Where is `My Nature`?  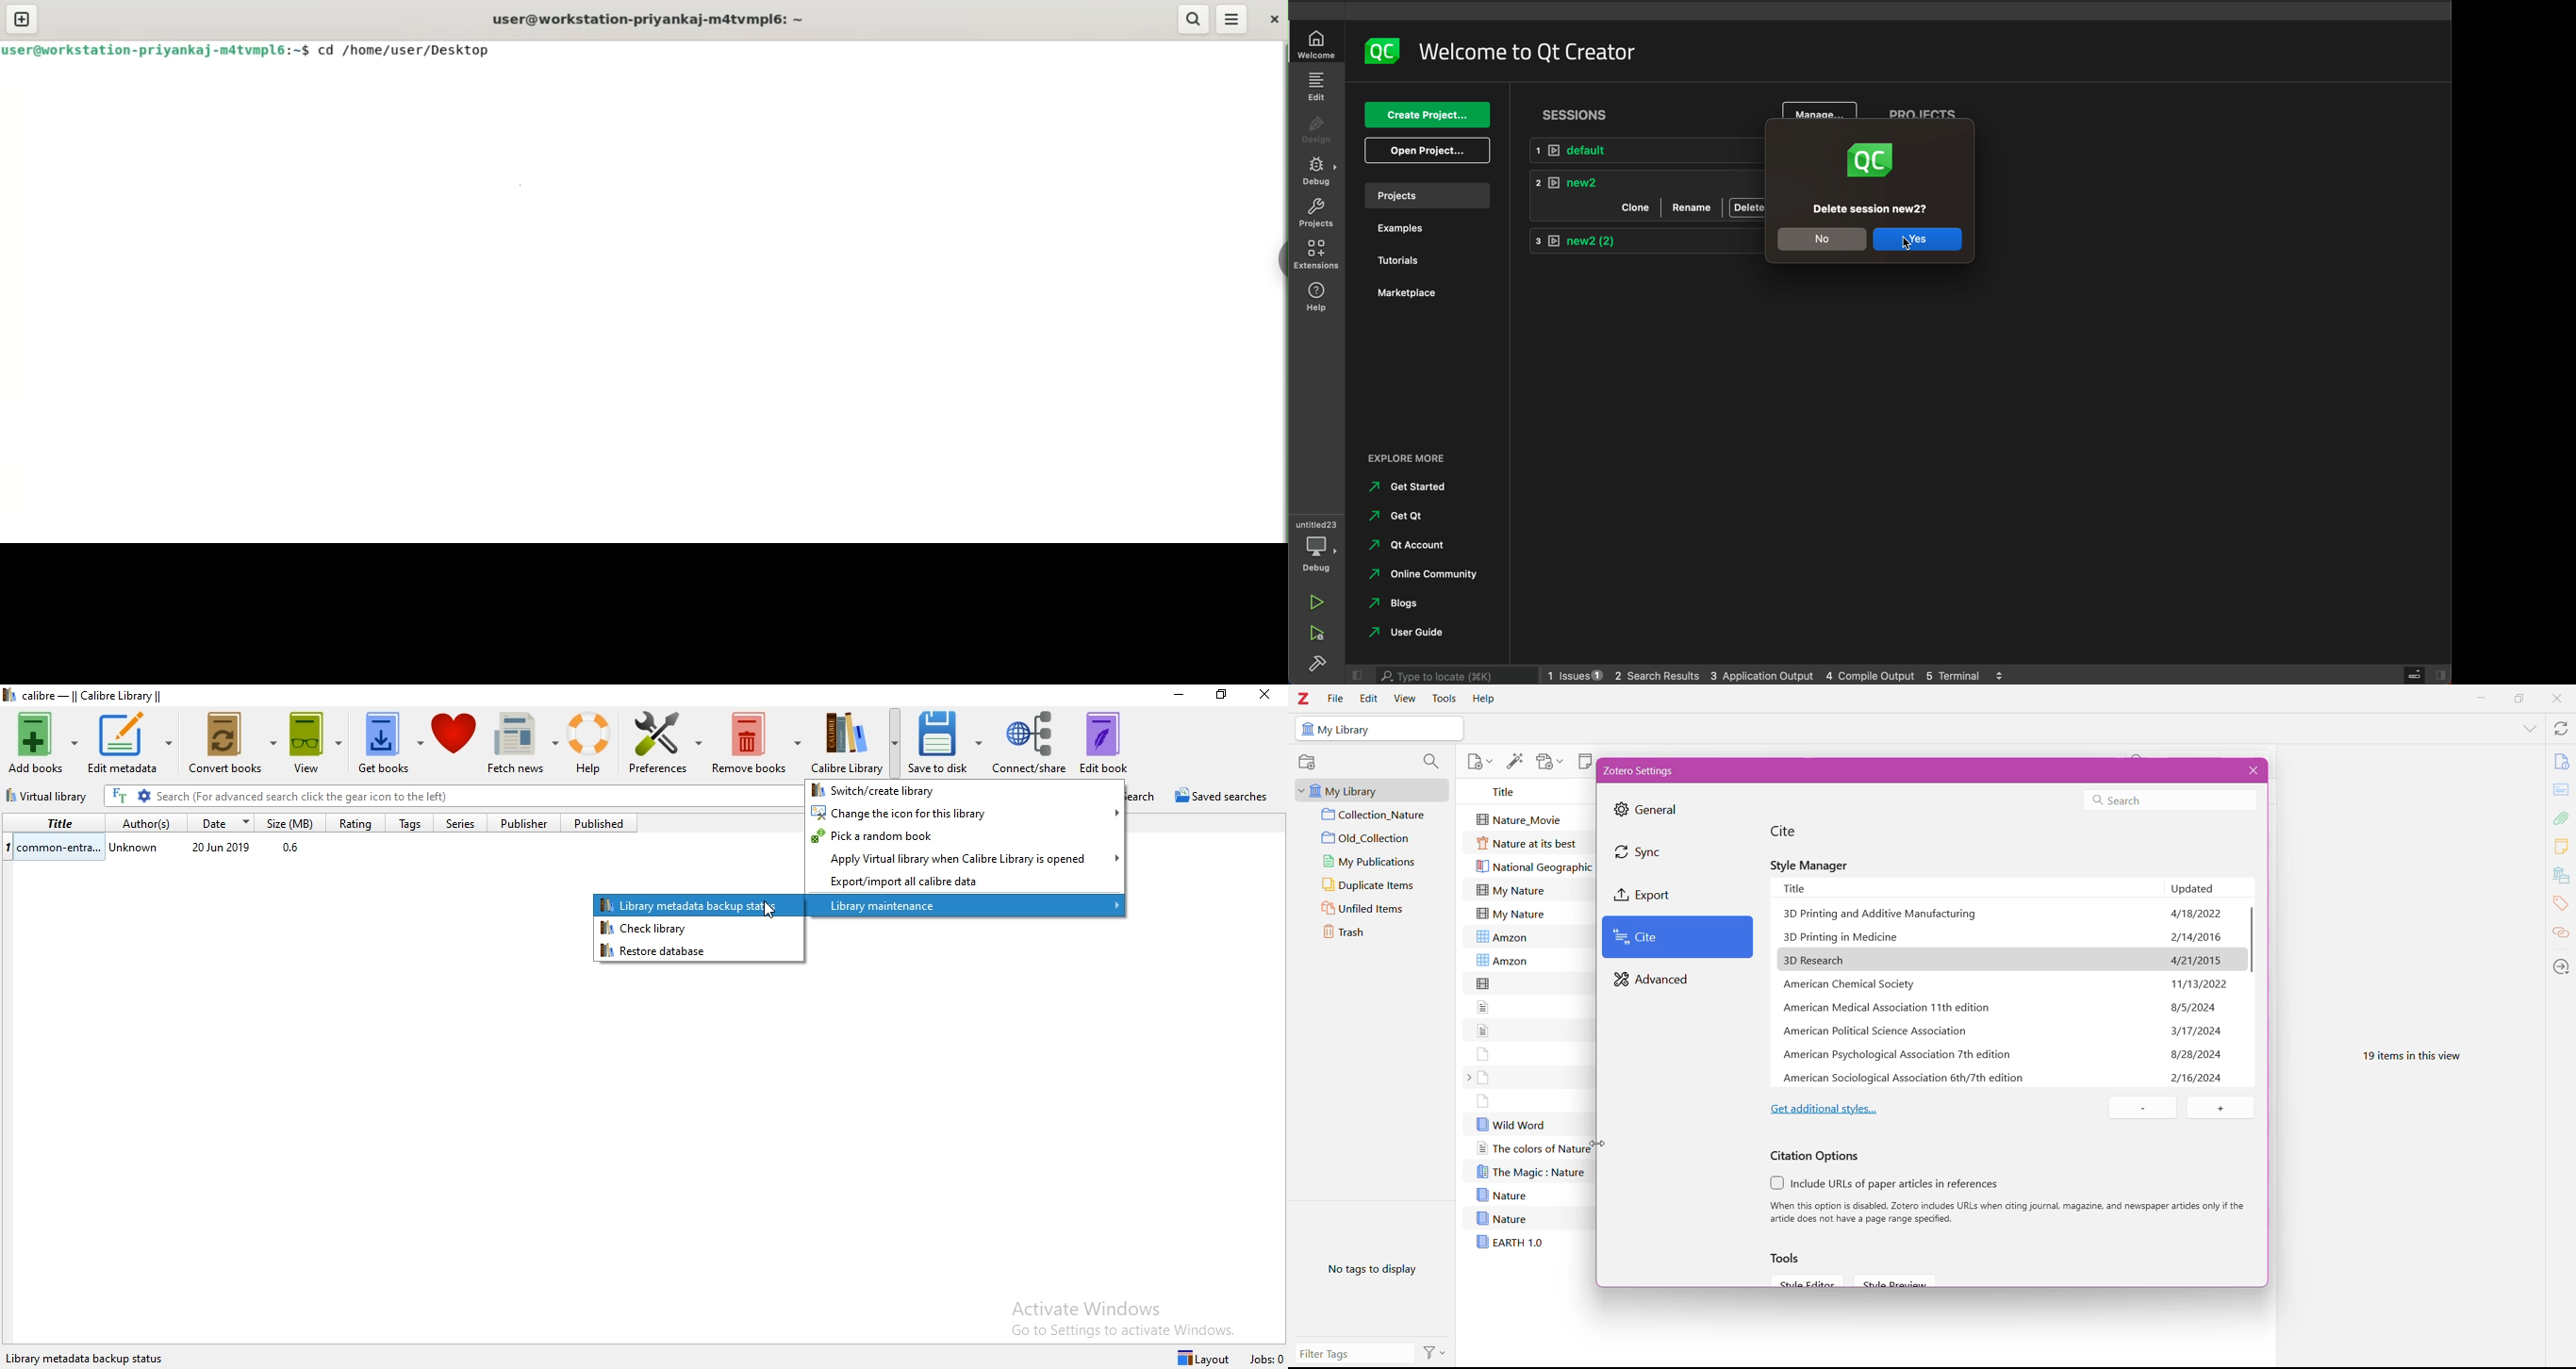
My Nature is located at coordinates (1511, 914).